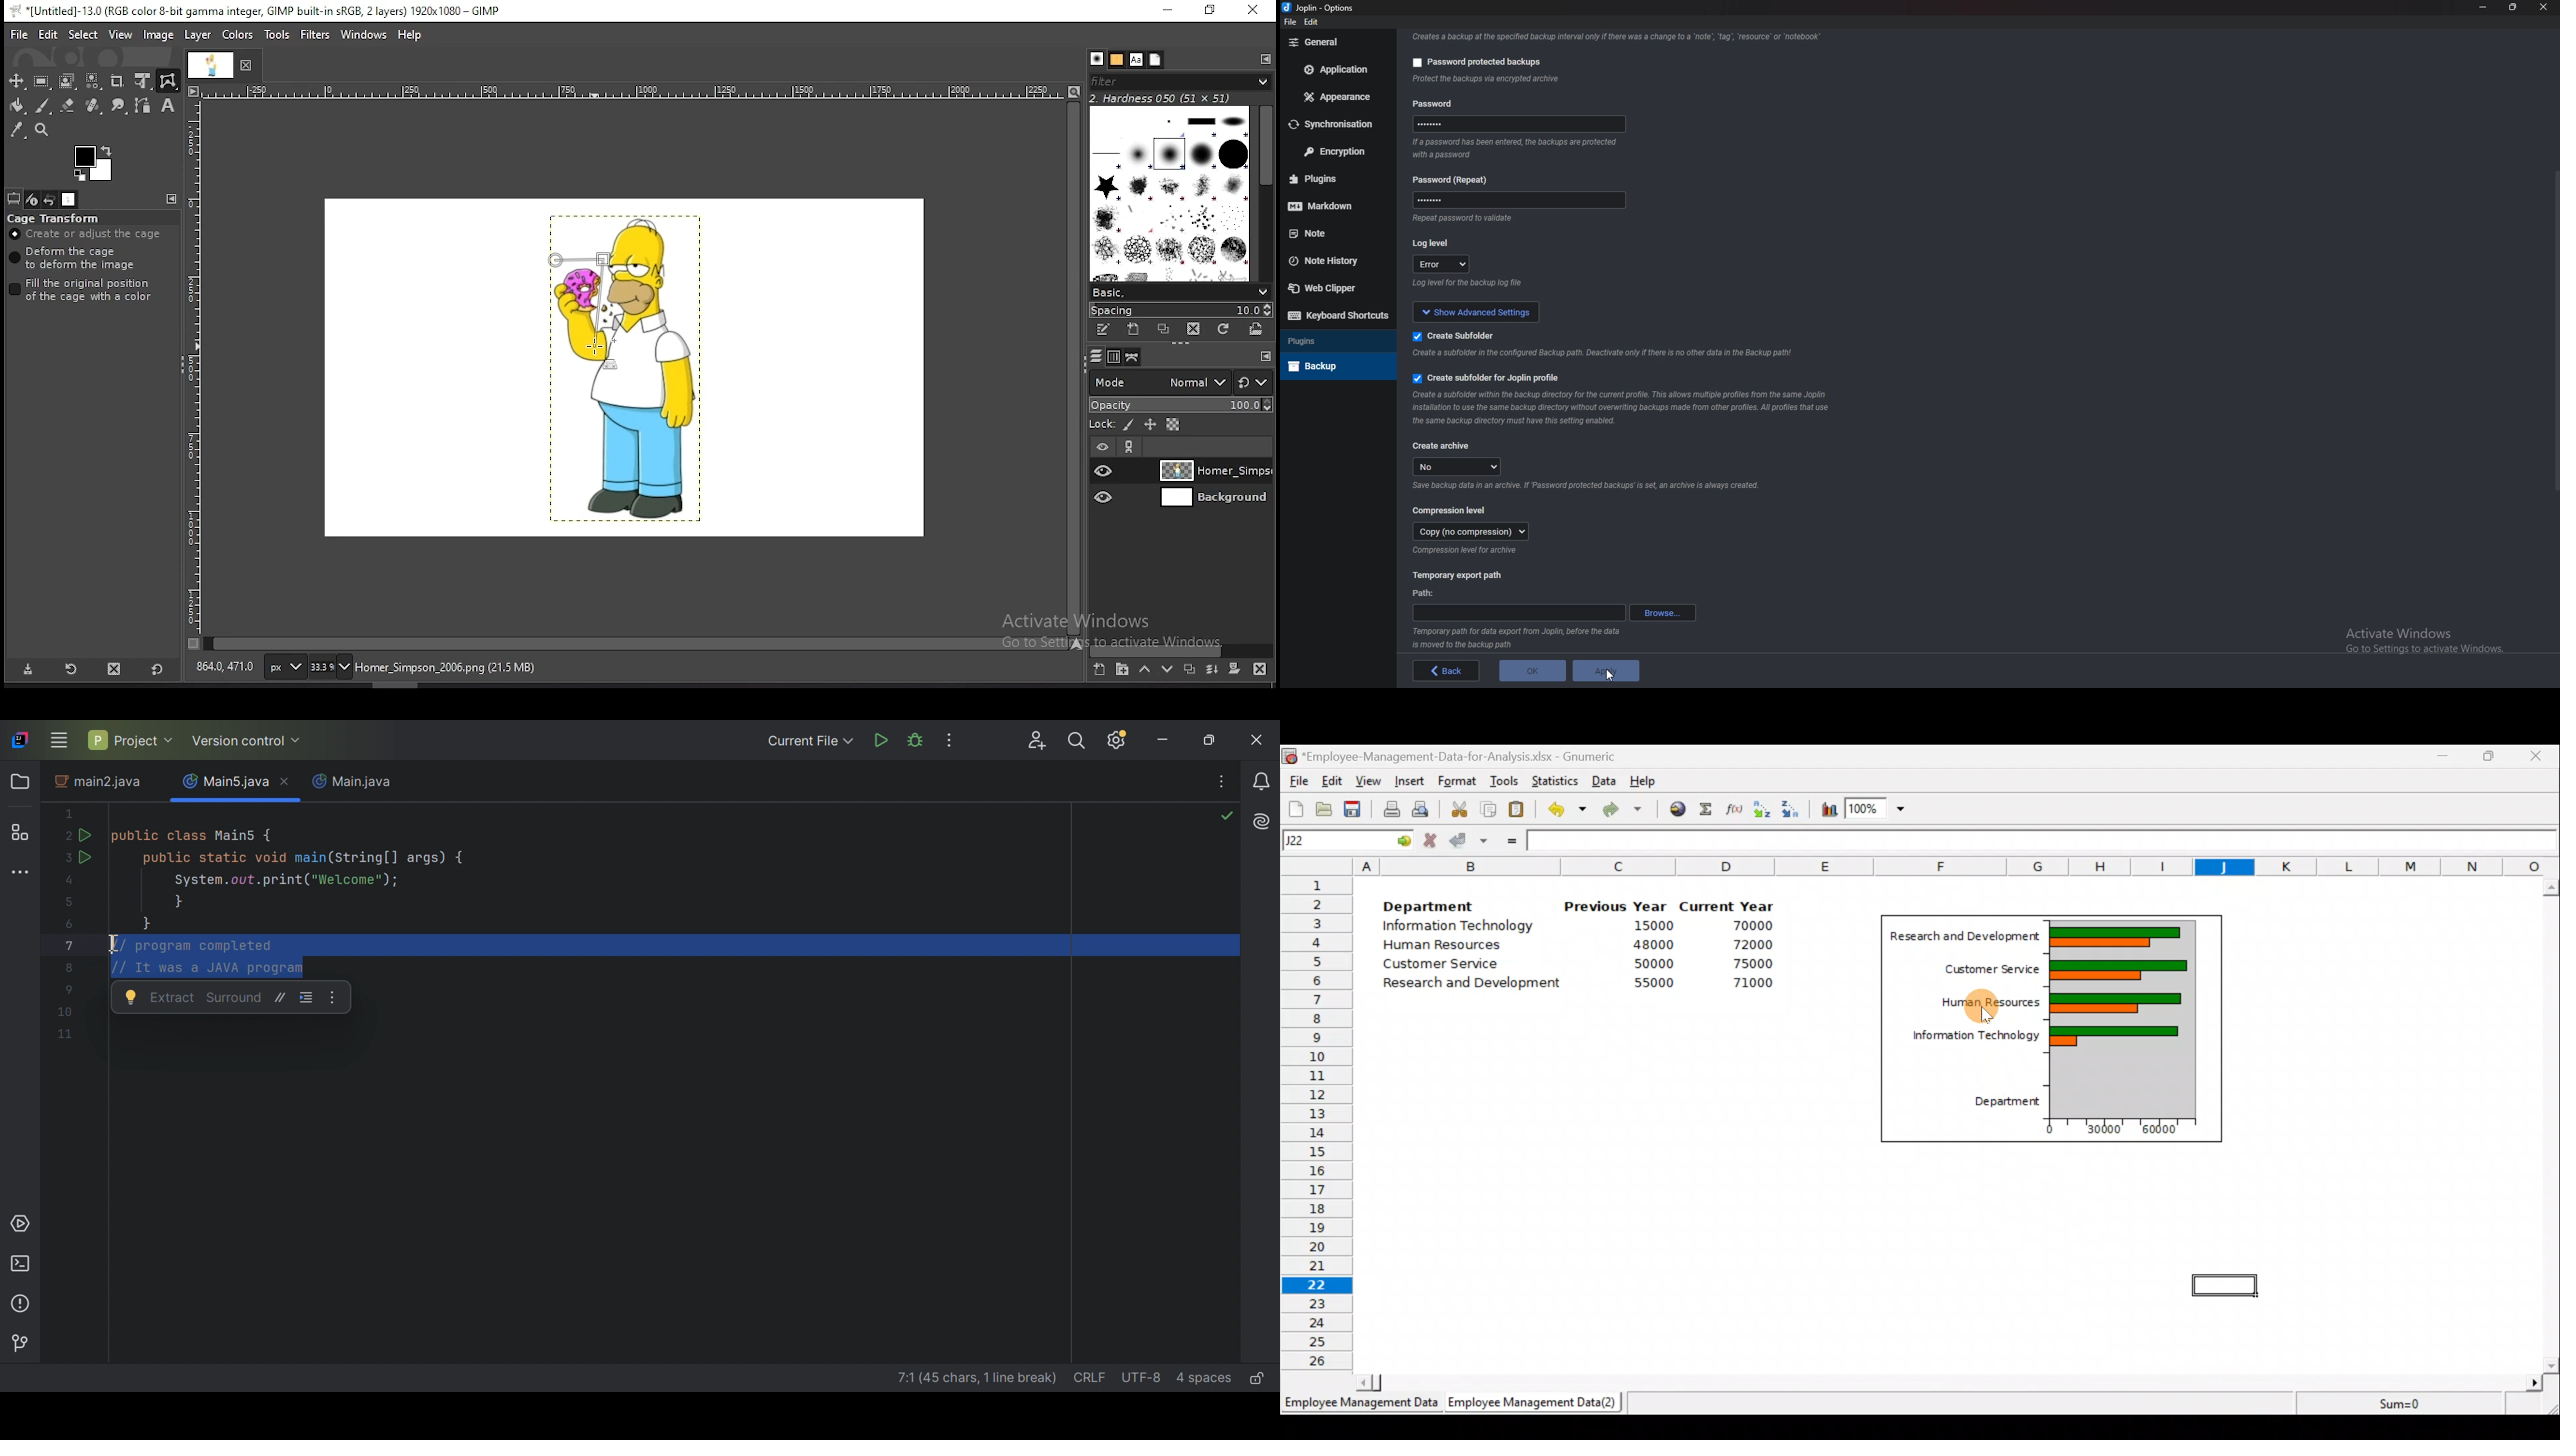 The height and width of the screenshot is (1456, 2576). Describe the element at coordinates (1335, 261) in the screenshot. I see `Note history` at that location.